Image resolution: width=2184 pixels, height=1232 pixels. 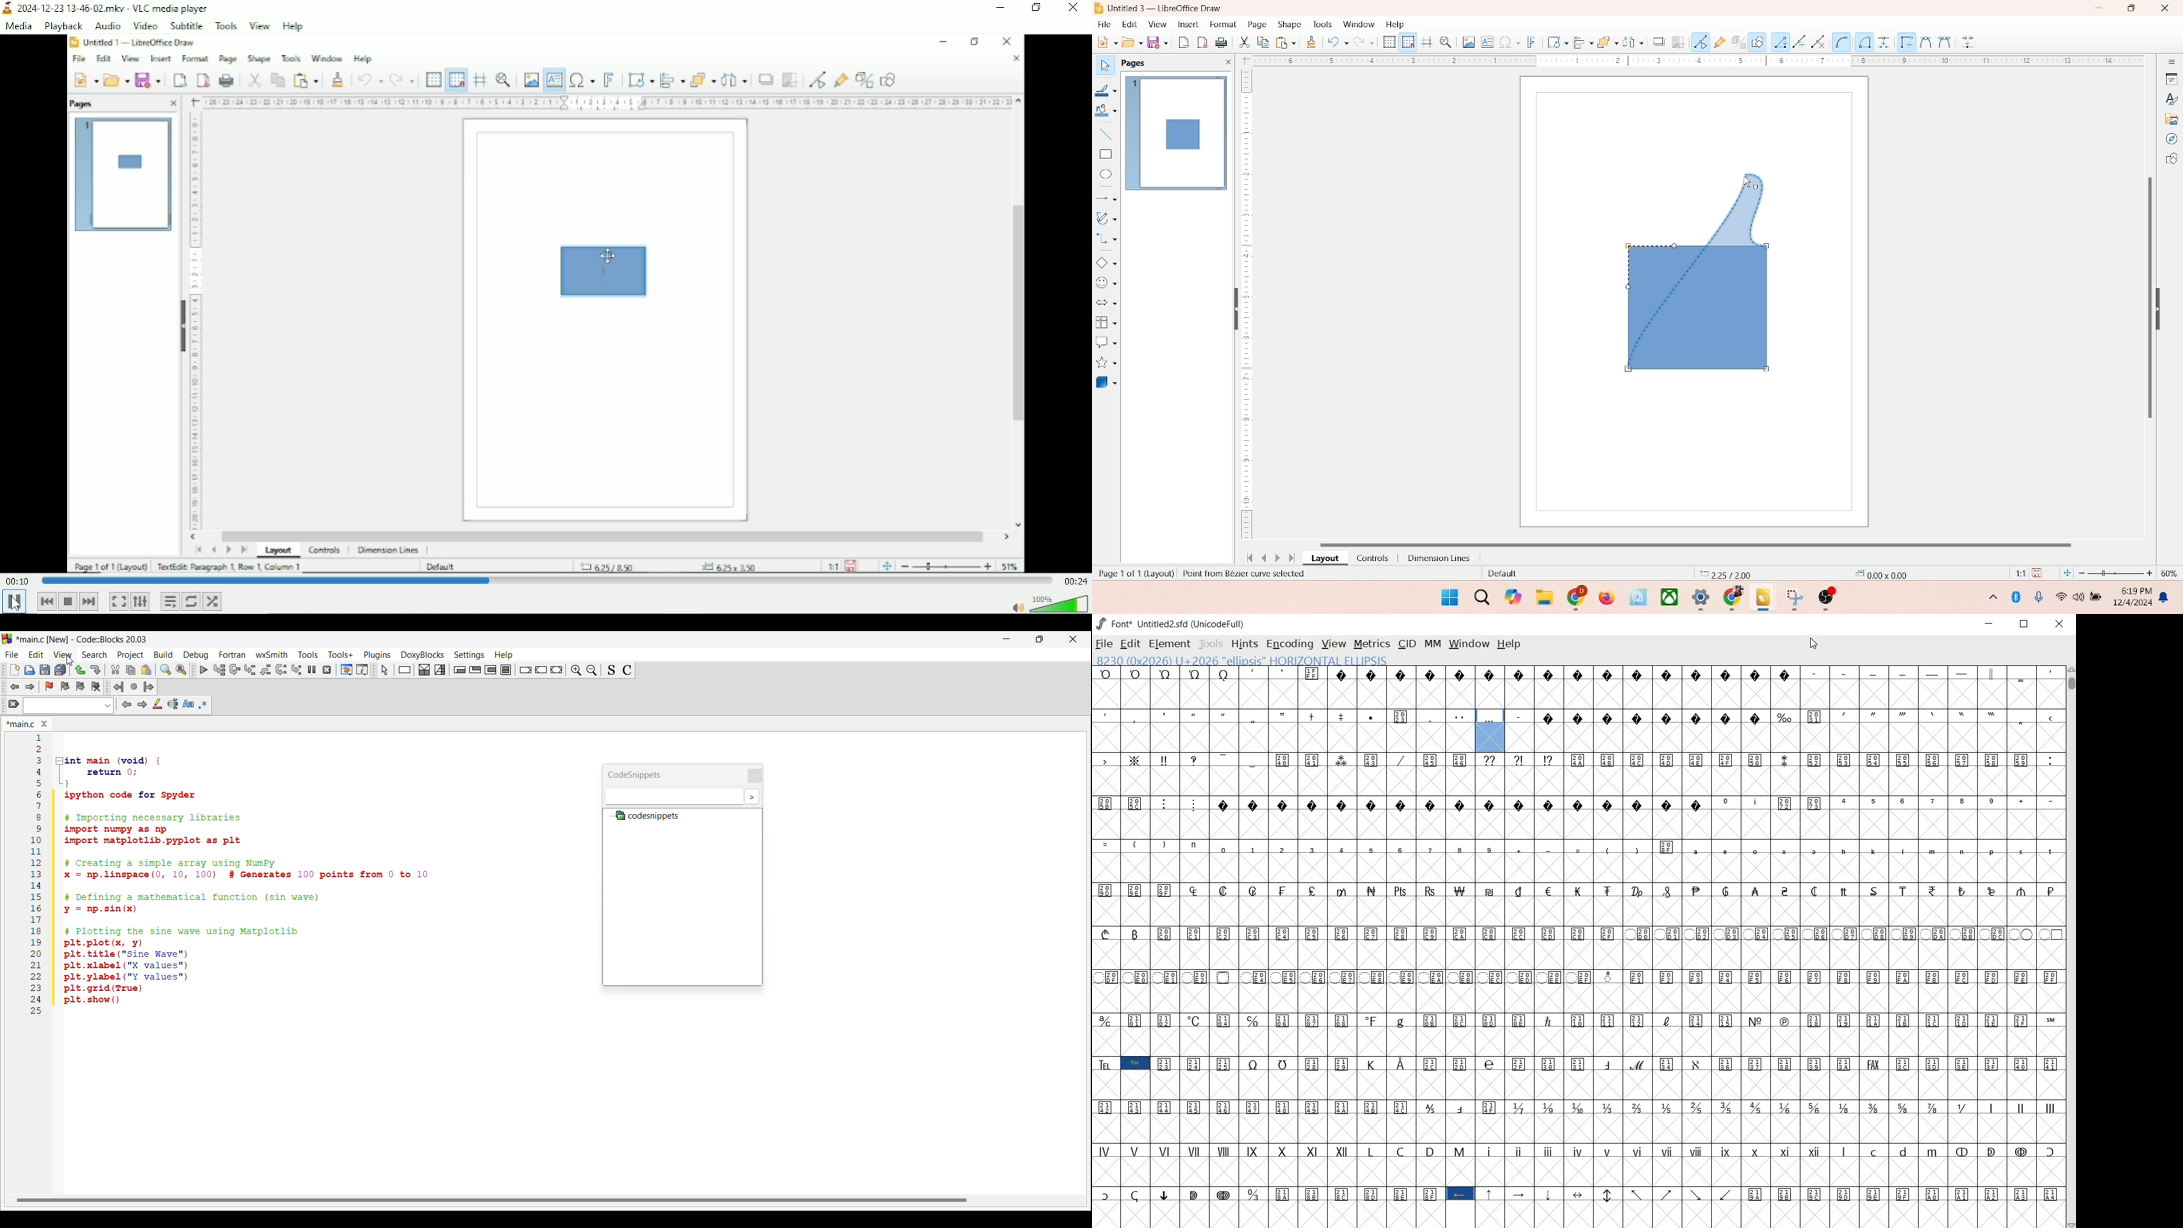 I want to click on Zoom in, so click(x=592, y=670).